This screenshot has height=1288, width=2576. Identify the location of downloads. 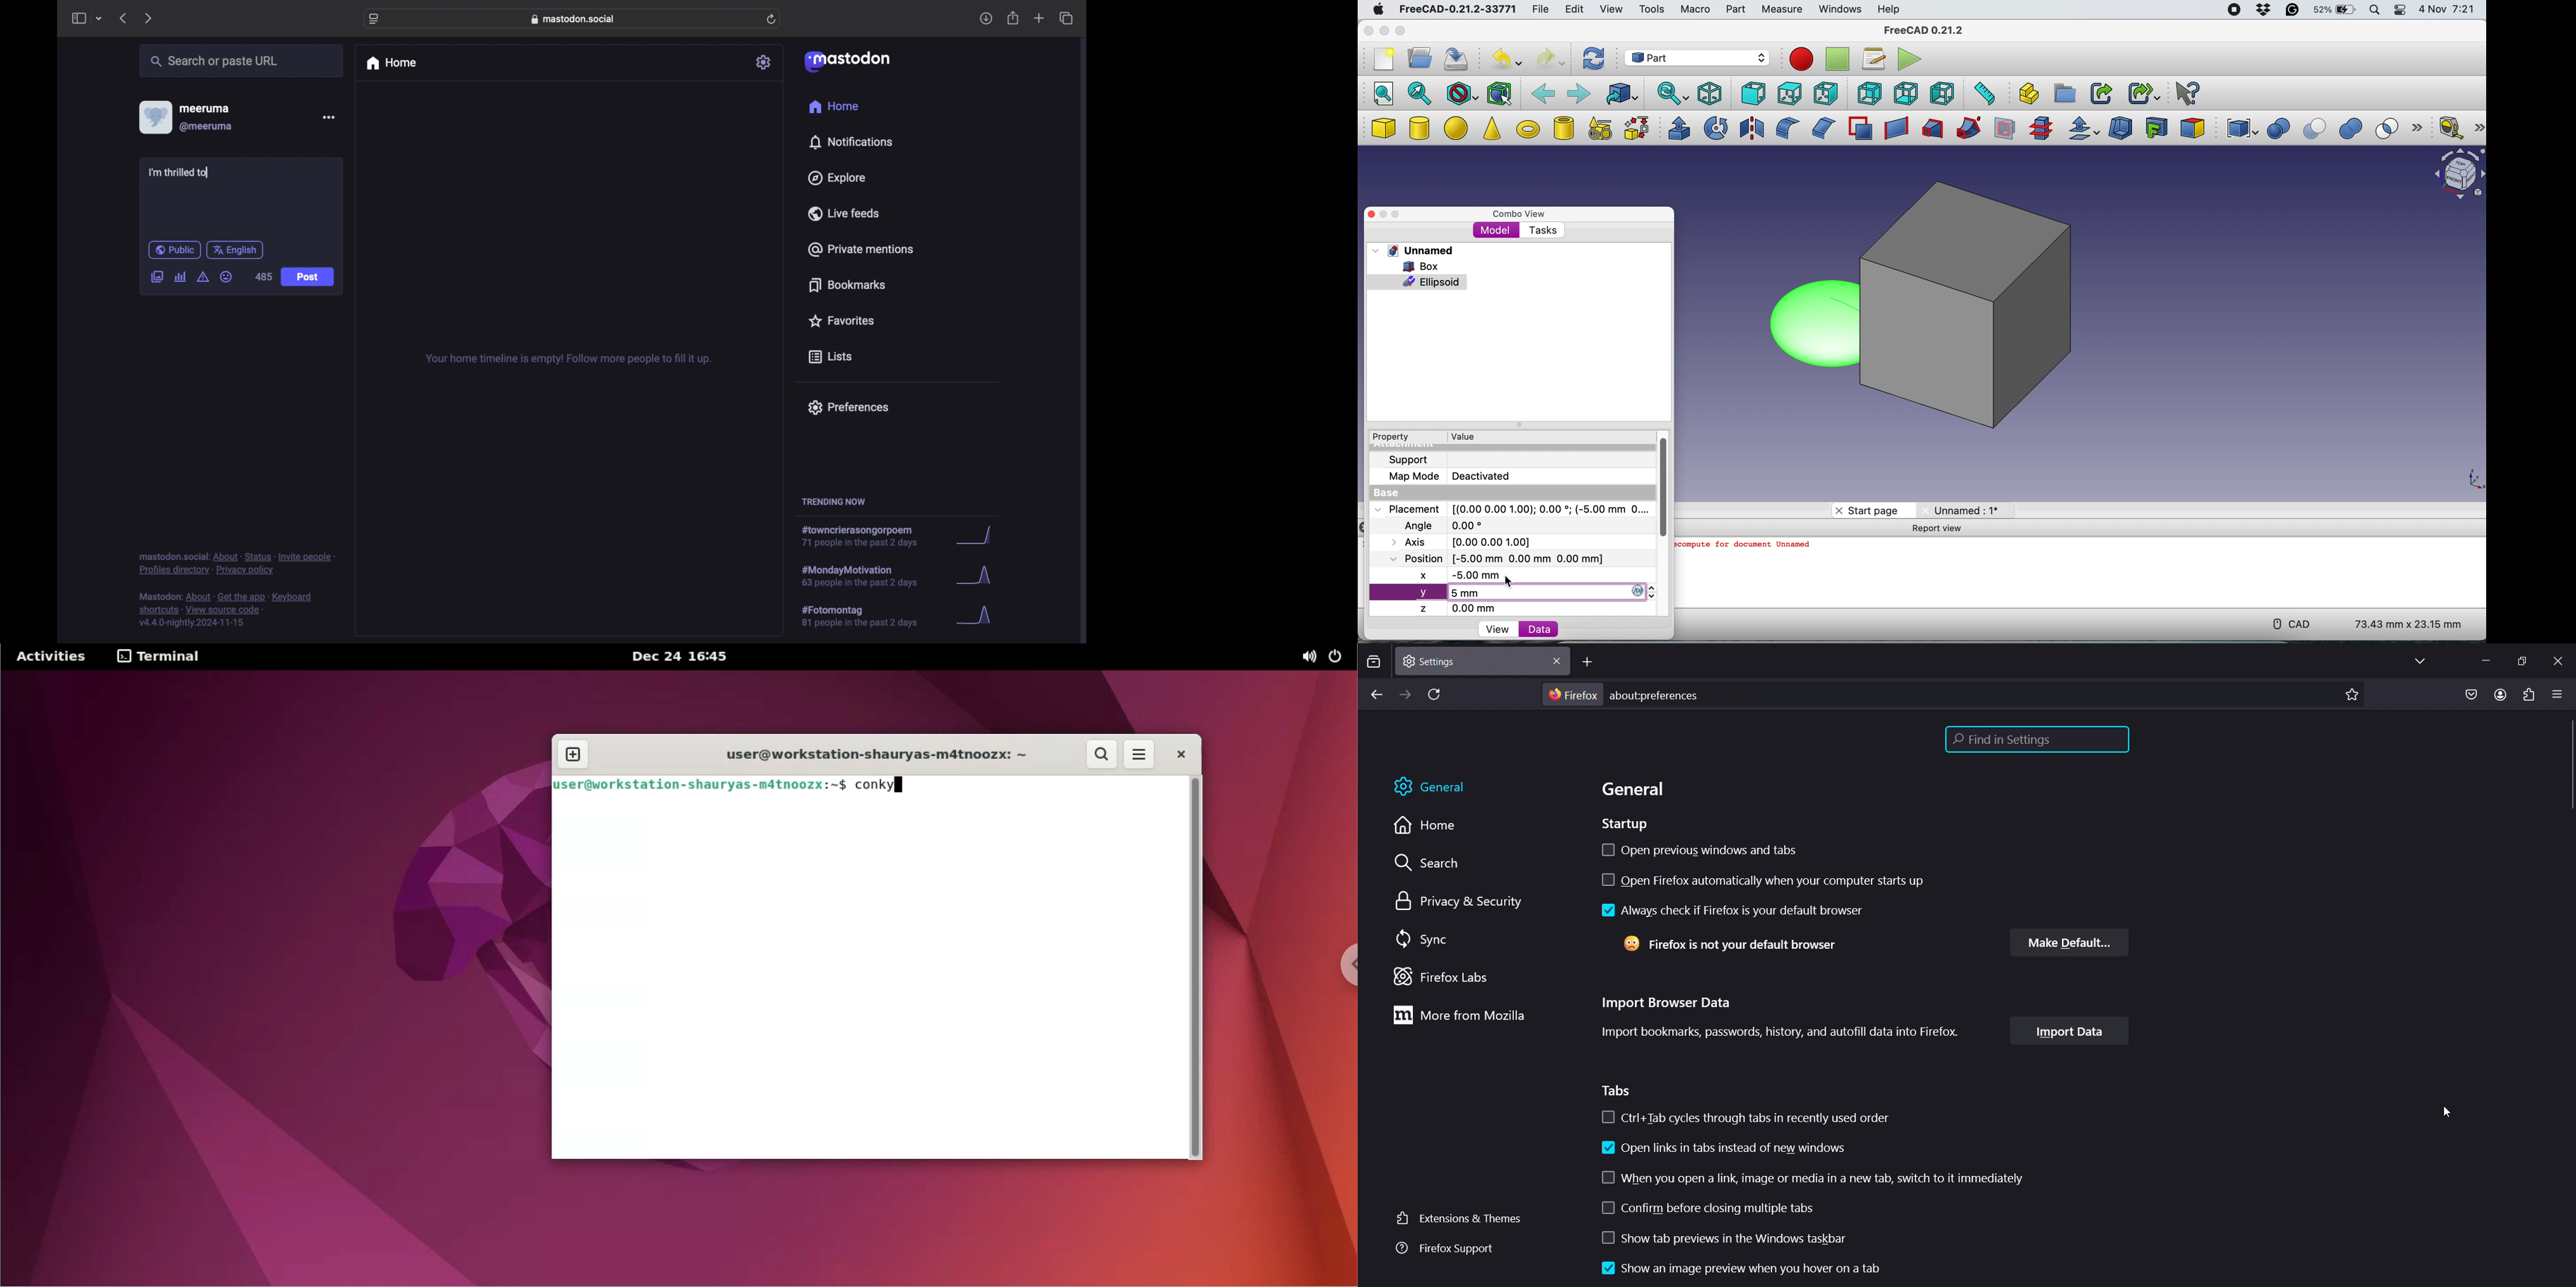
(986, 18).